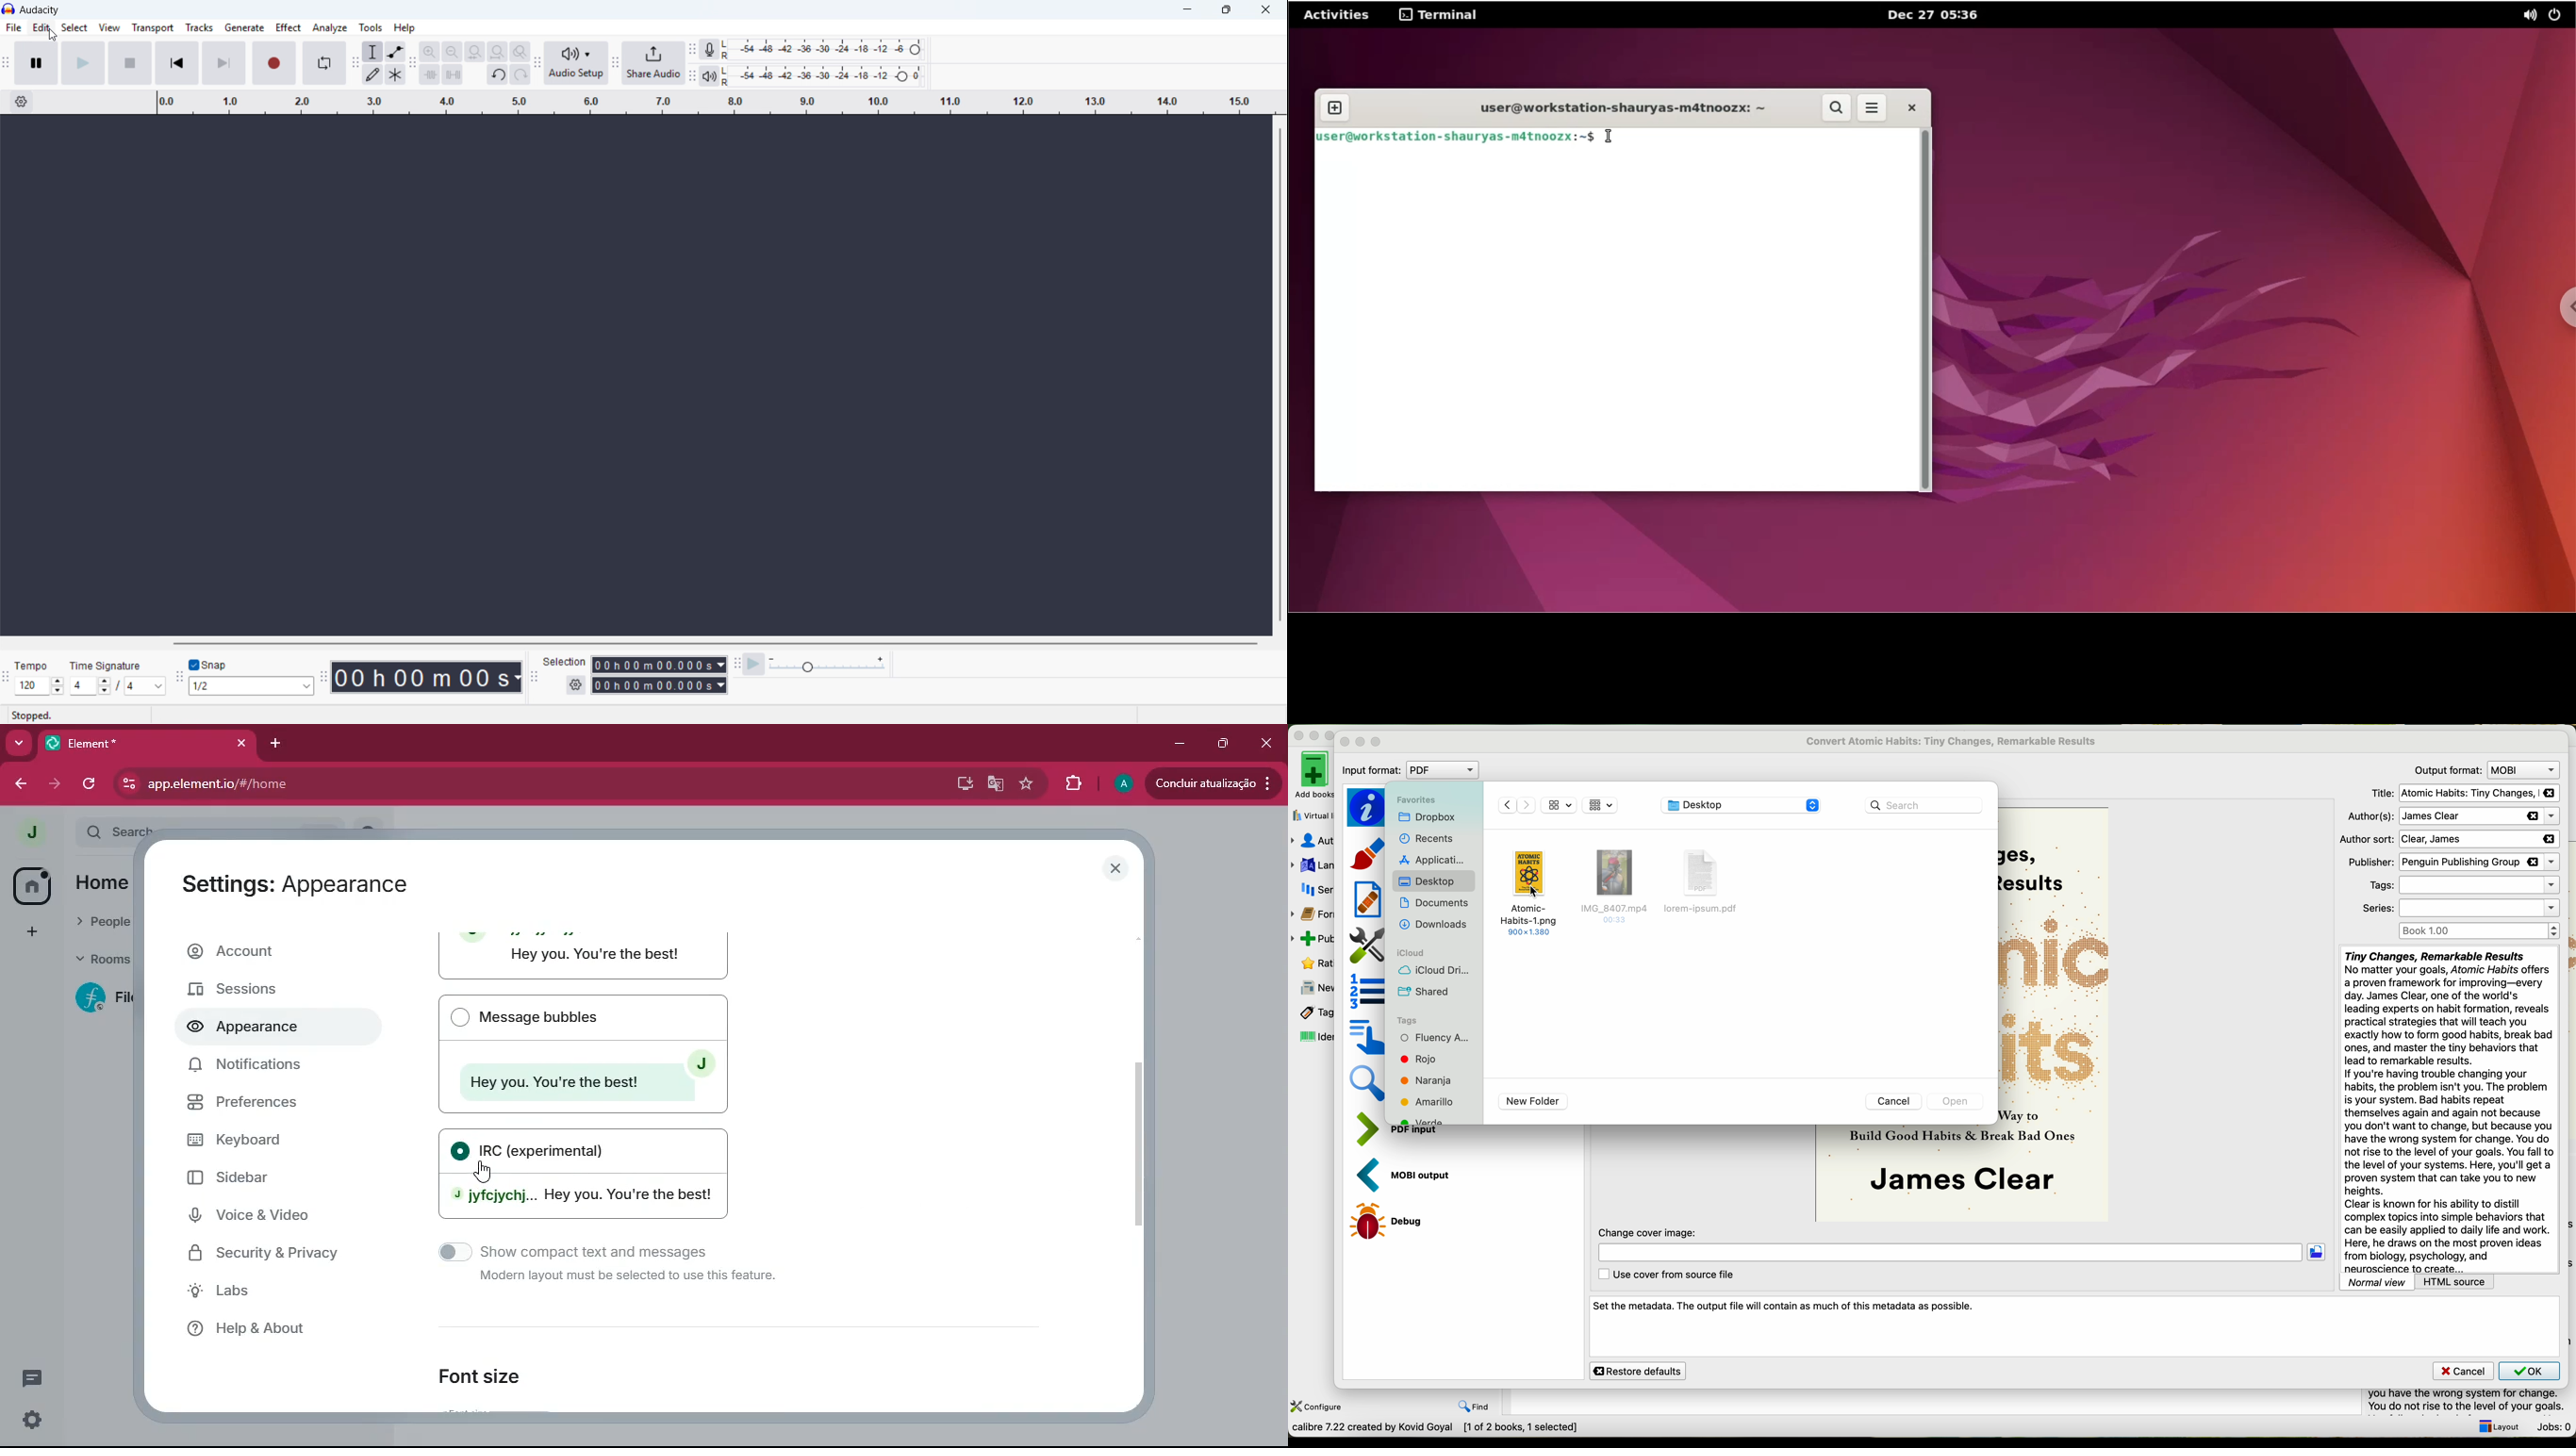 Image resolution: width=2576 pixels, height=1456 pixels. What do you see at coordinates (1422, 1137) in the screenshot?
I see `input` at bounding box center [1422, 1137].